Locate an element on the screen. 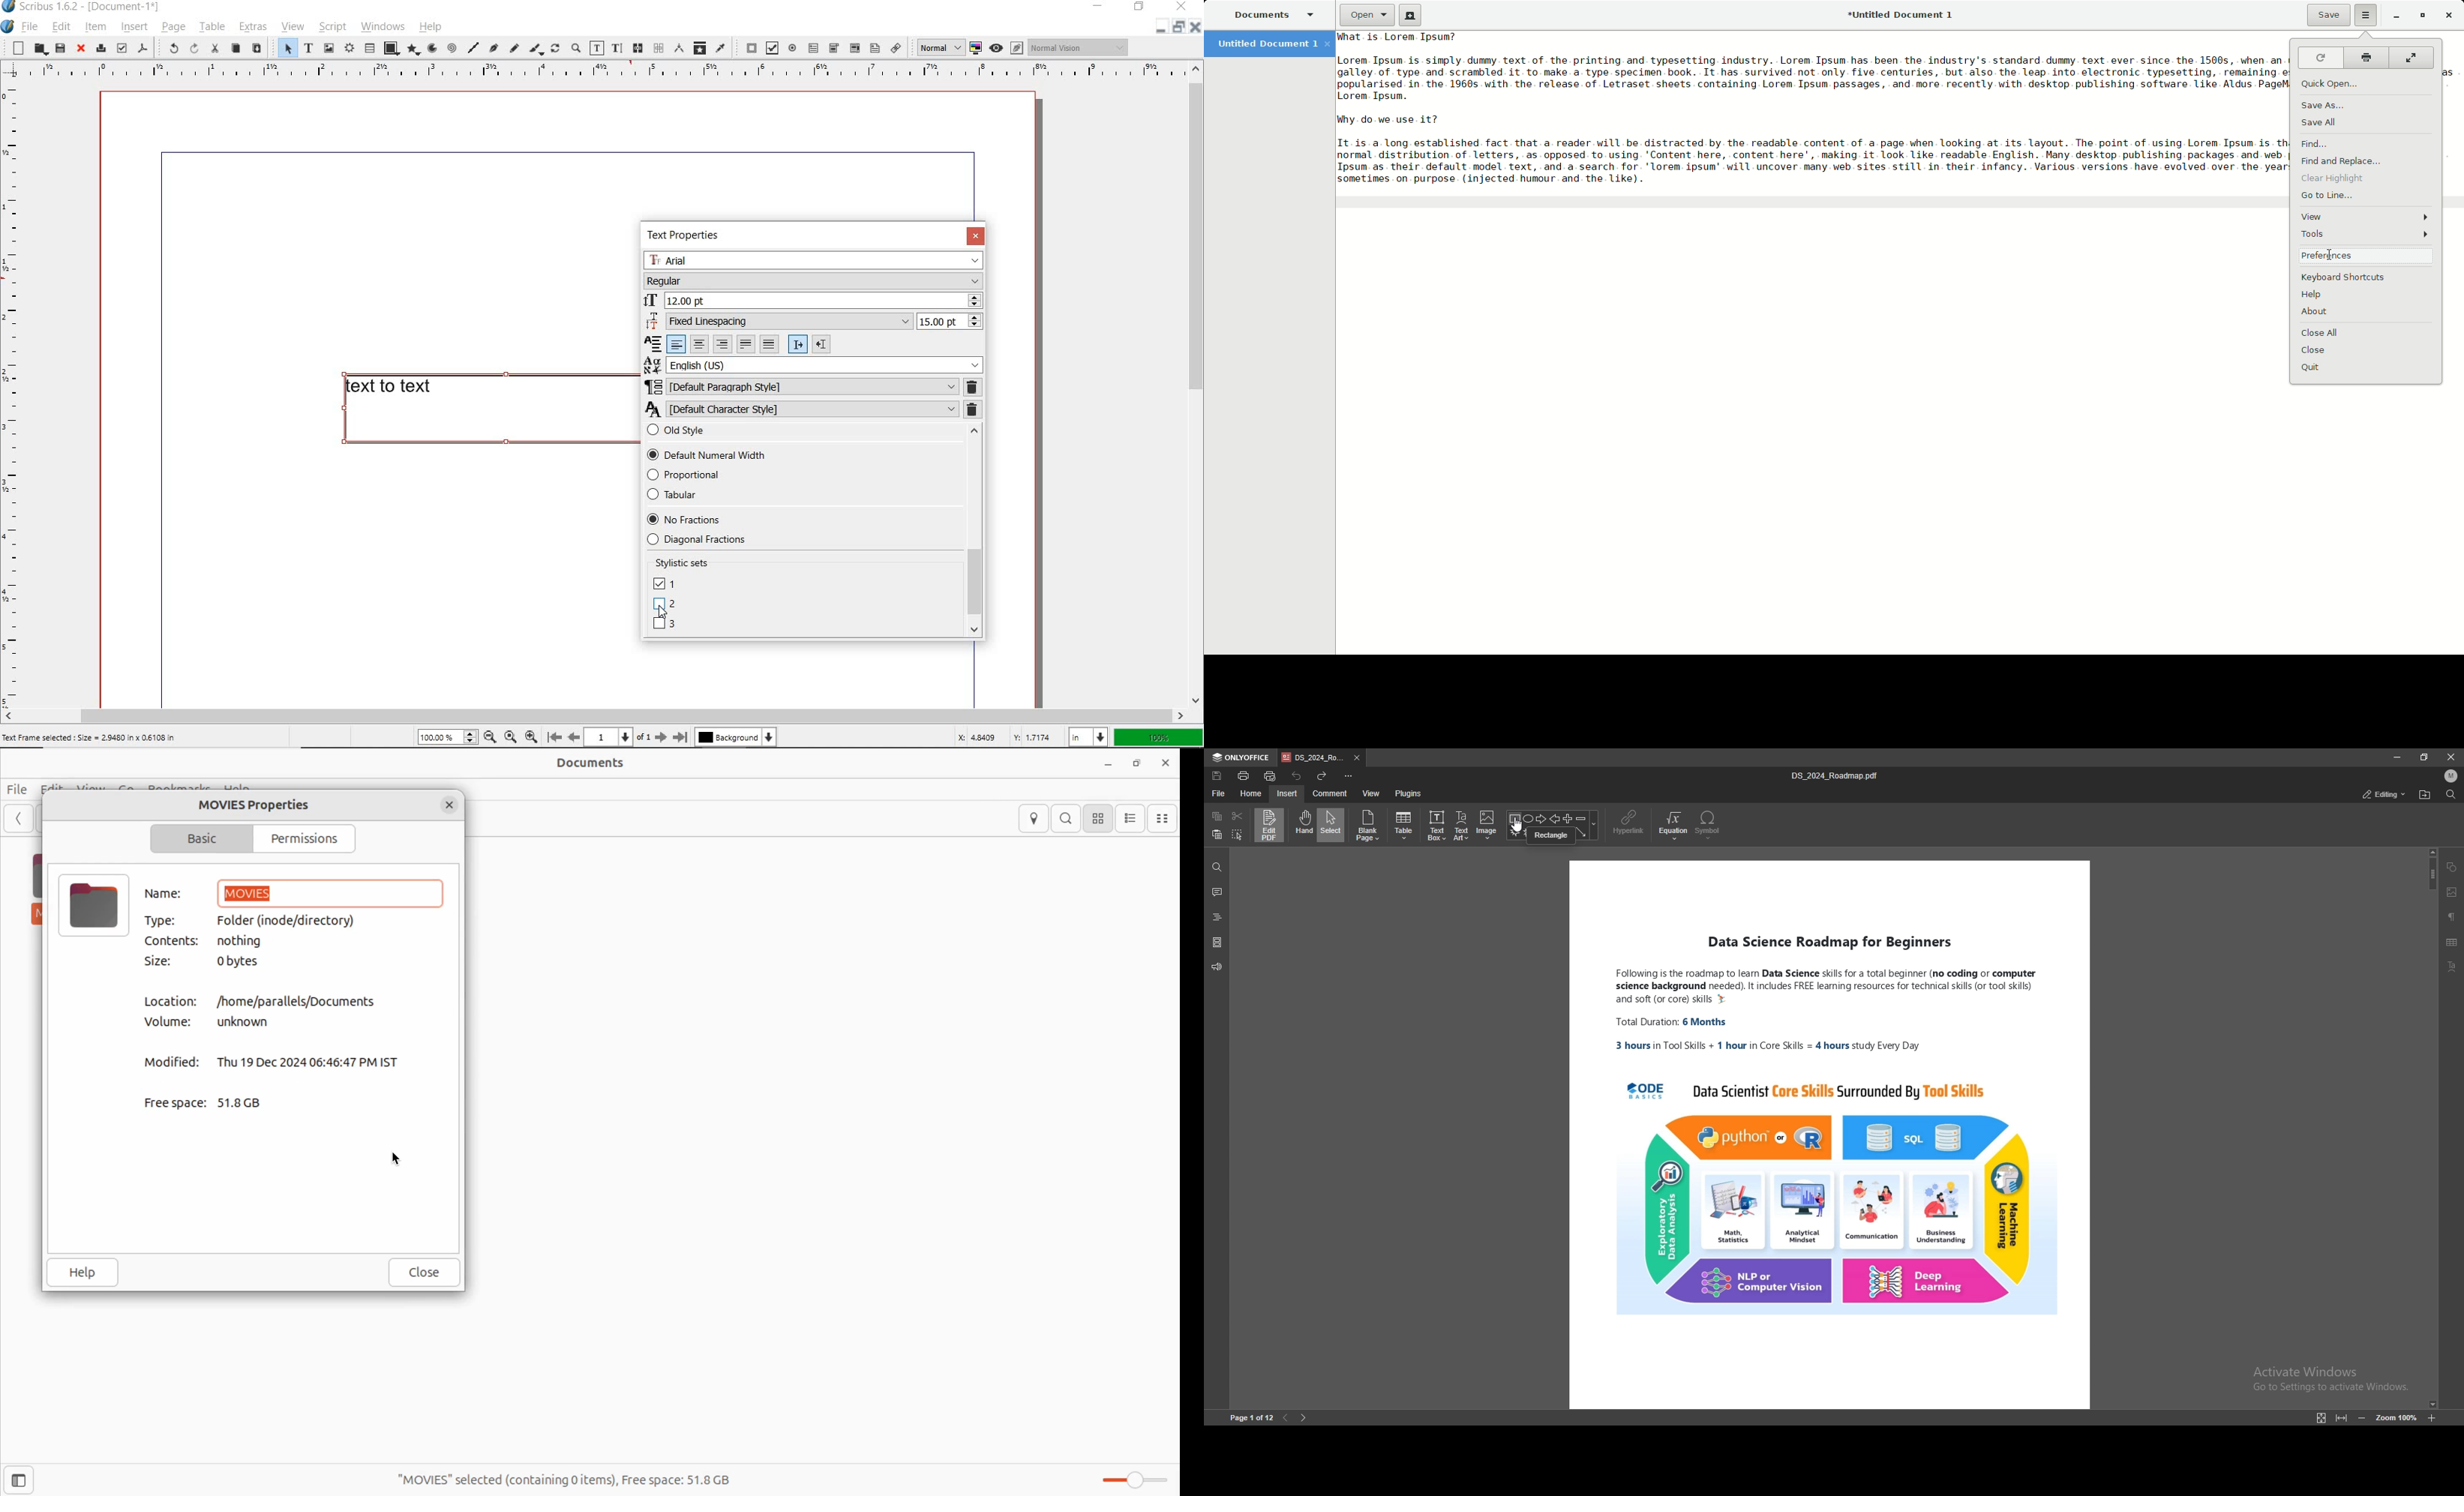 The width and height of the screenshot is (2464, 1512). rotate item is located at coordinates (556, 49).